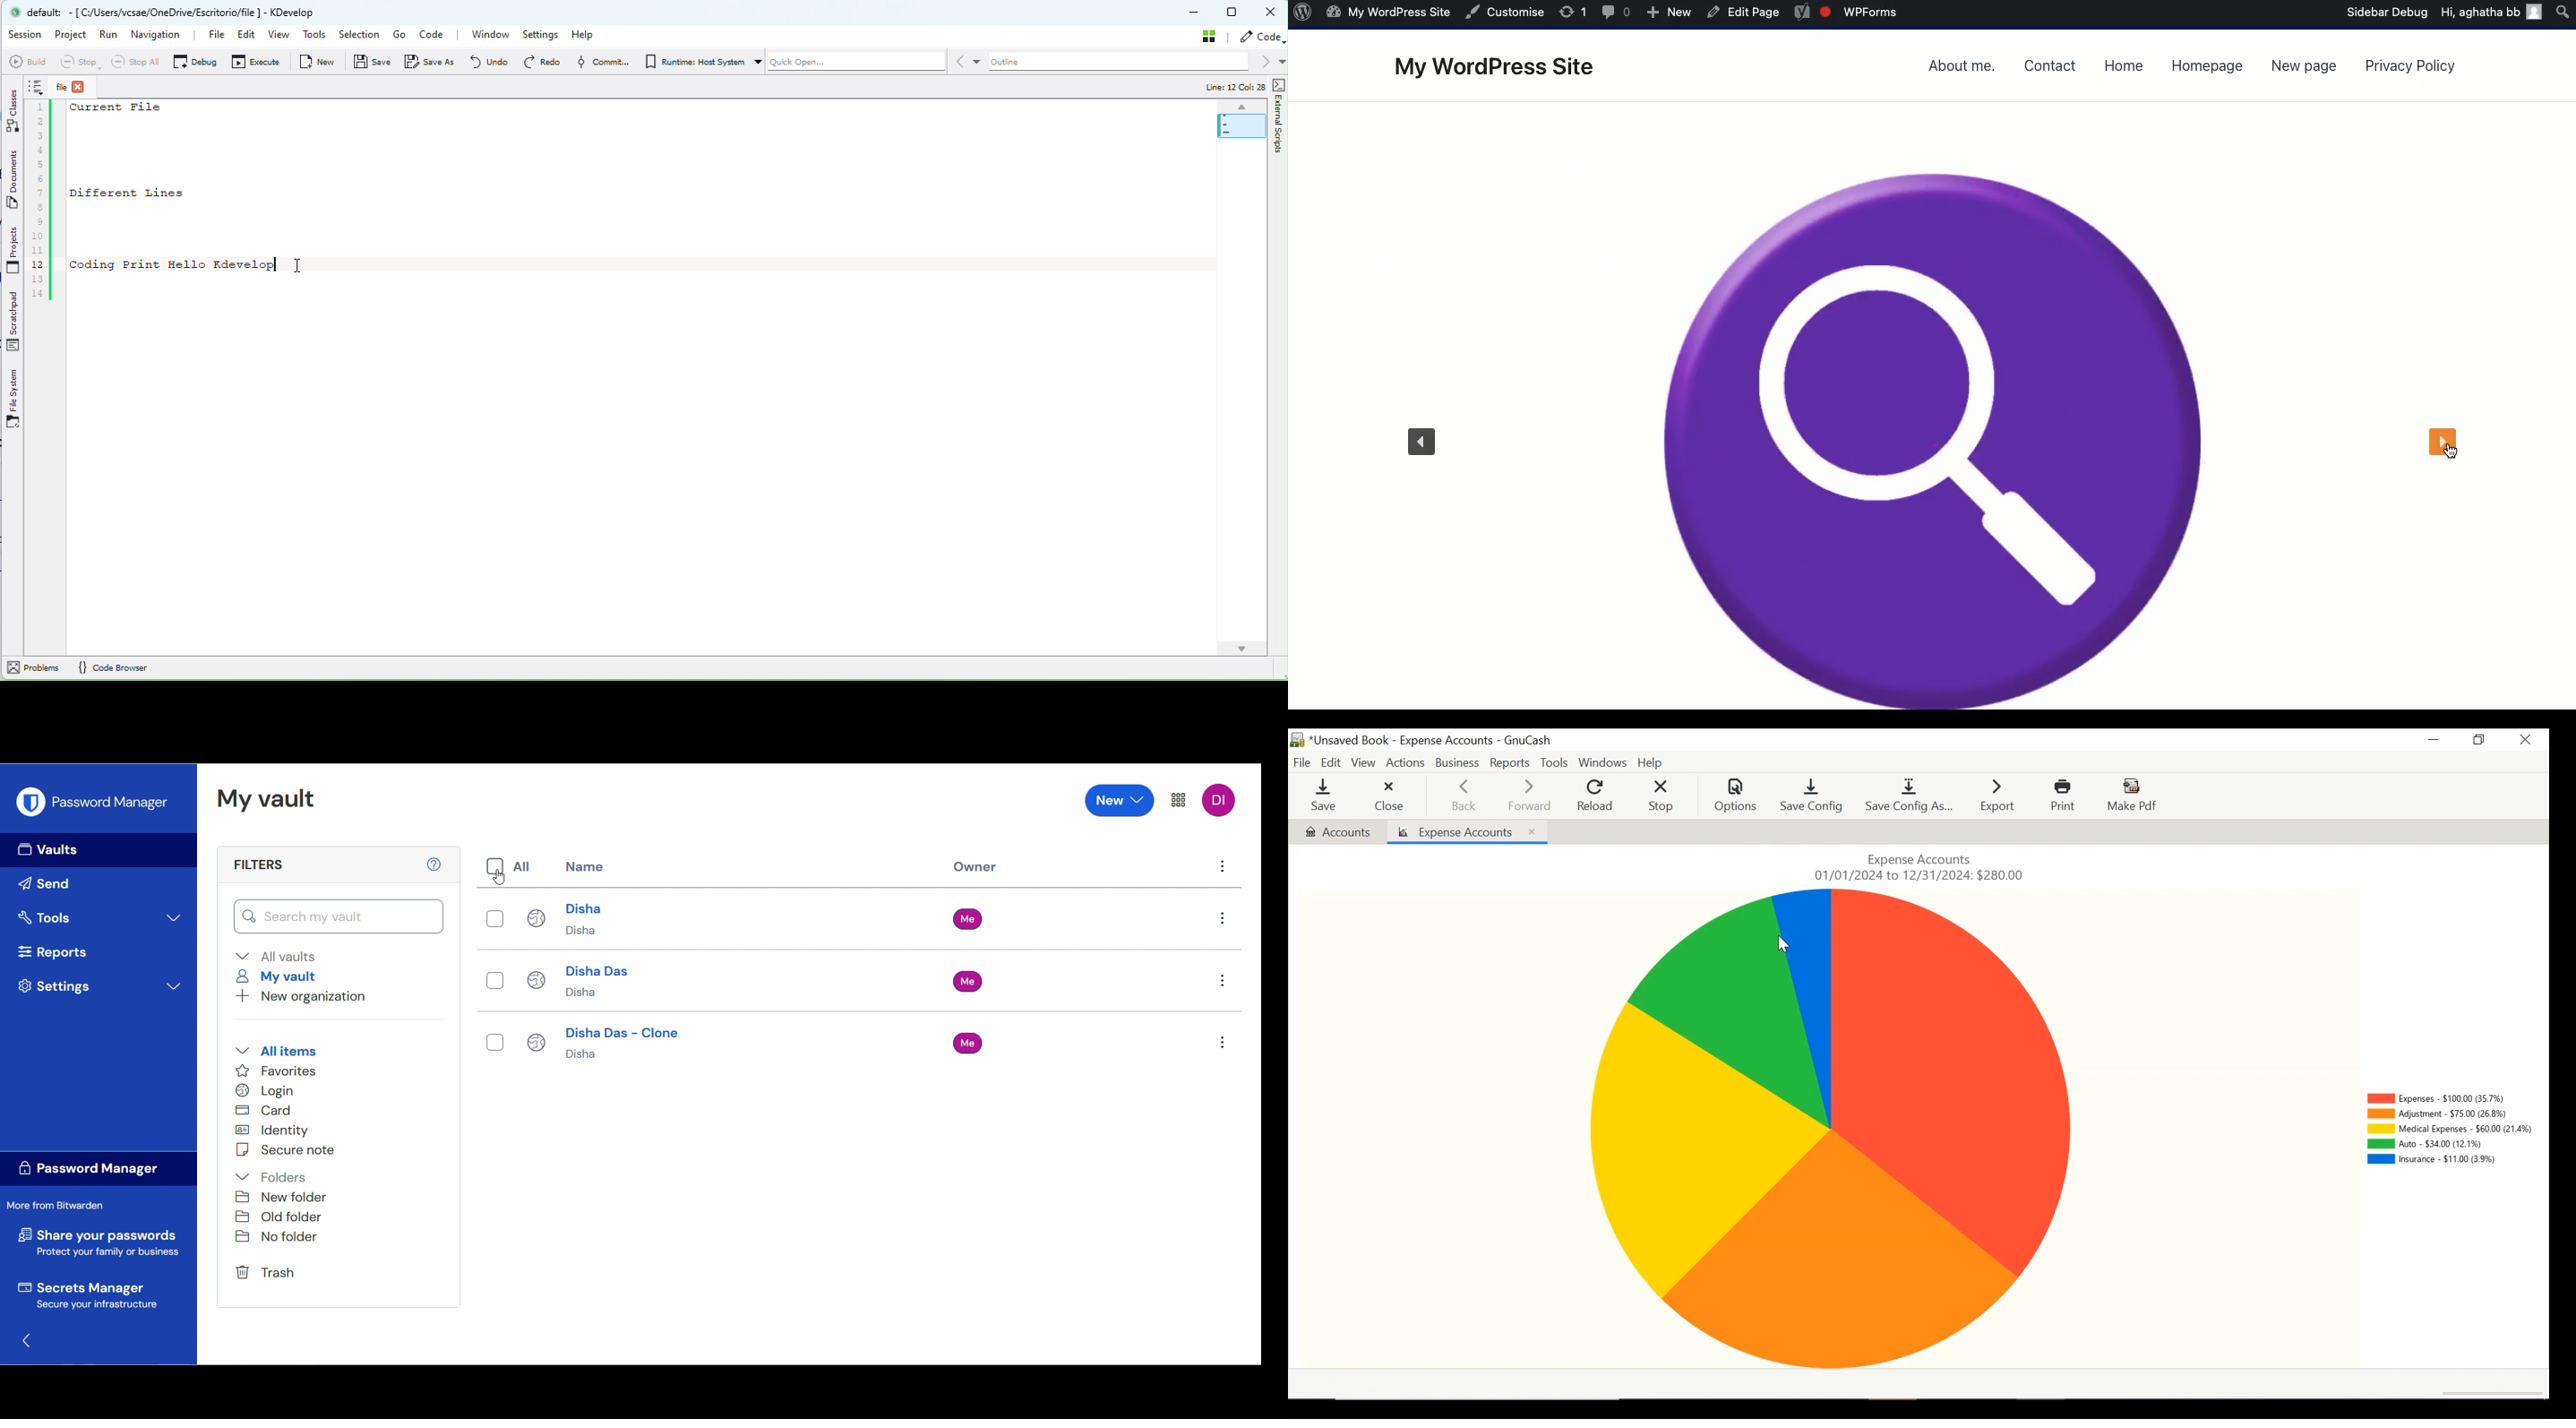  Describe the element at coordinates (275, 1091) in the screenshot. I see `Login ` at that location.